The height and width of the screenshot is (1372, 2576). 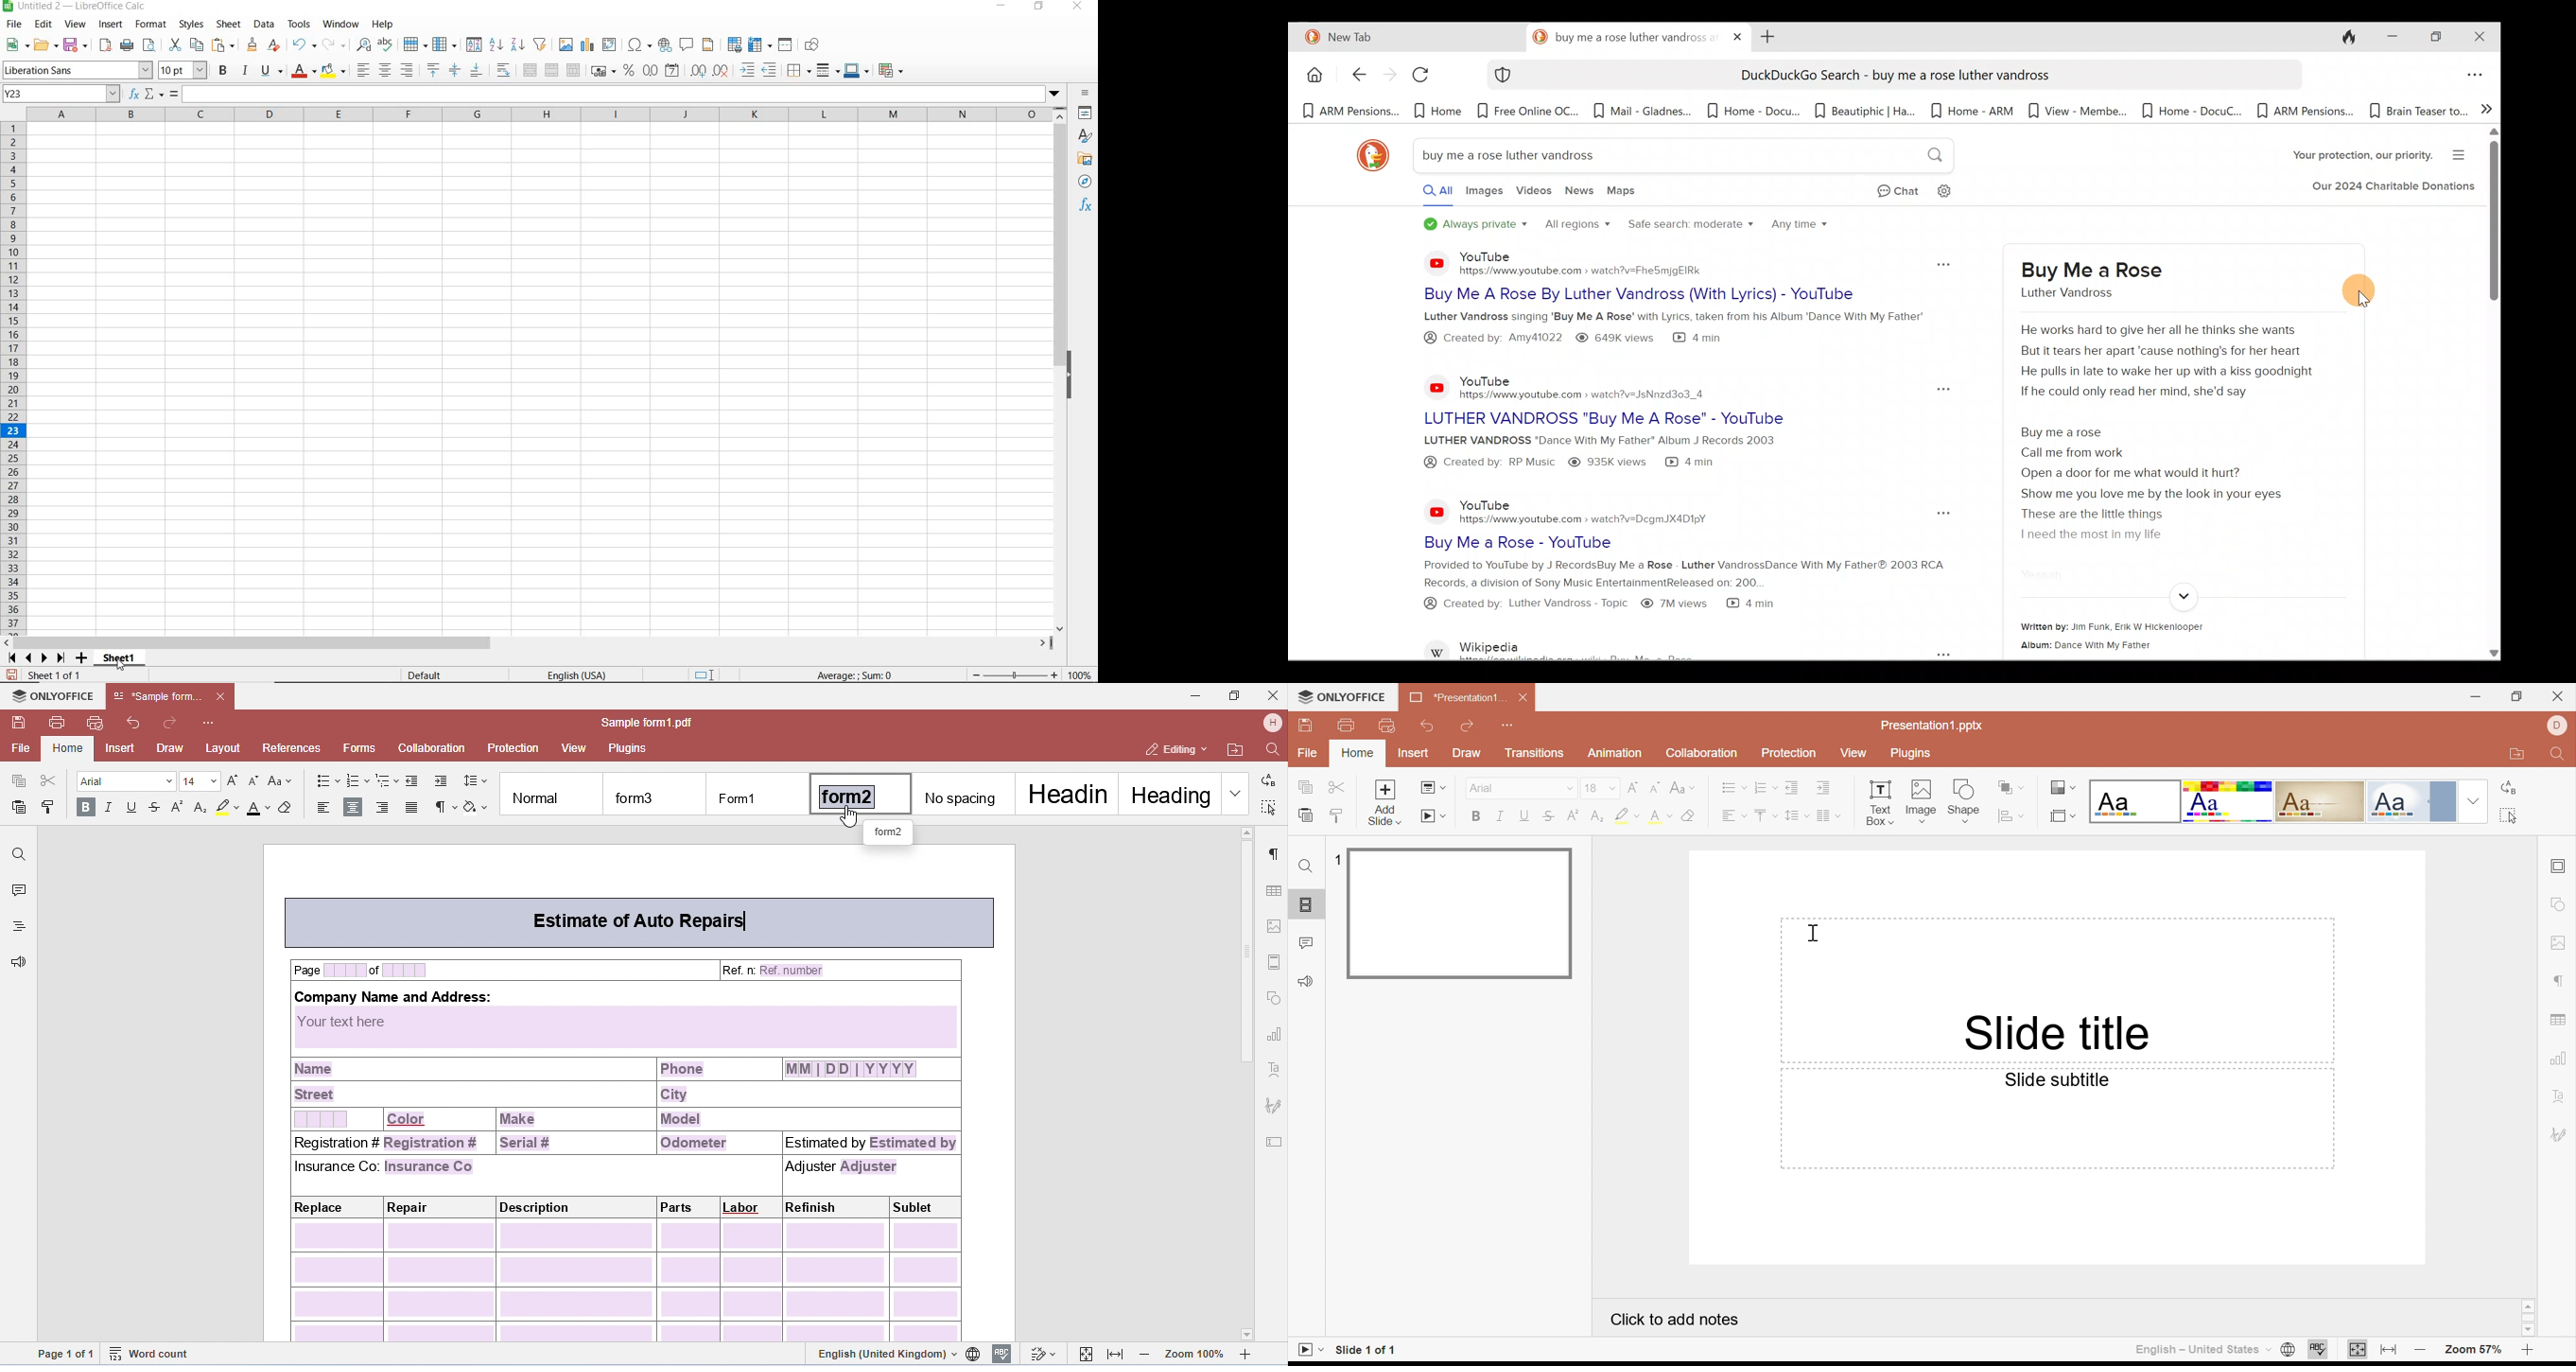 I want to click on Start slideshow, so click(x=1308, y=1352).